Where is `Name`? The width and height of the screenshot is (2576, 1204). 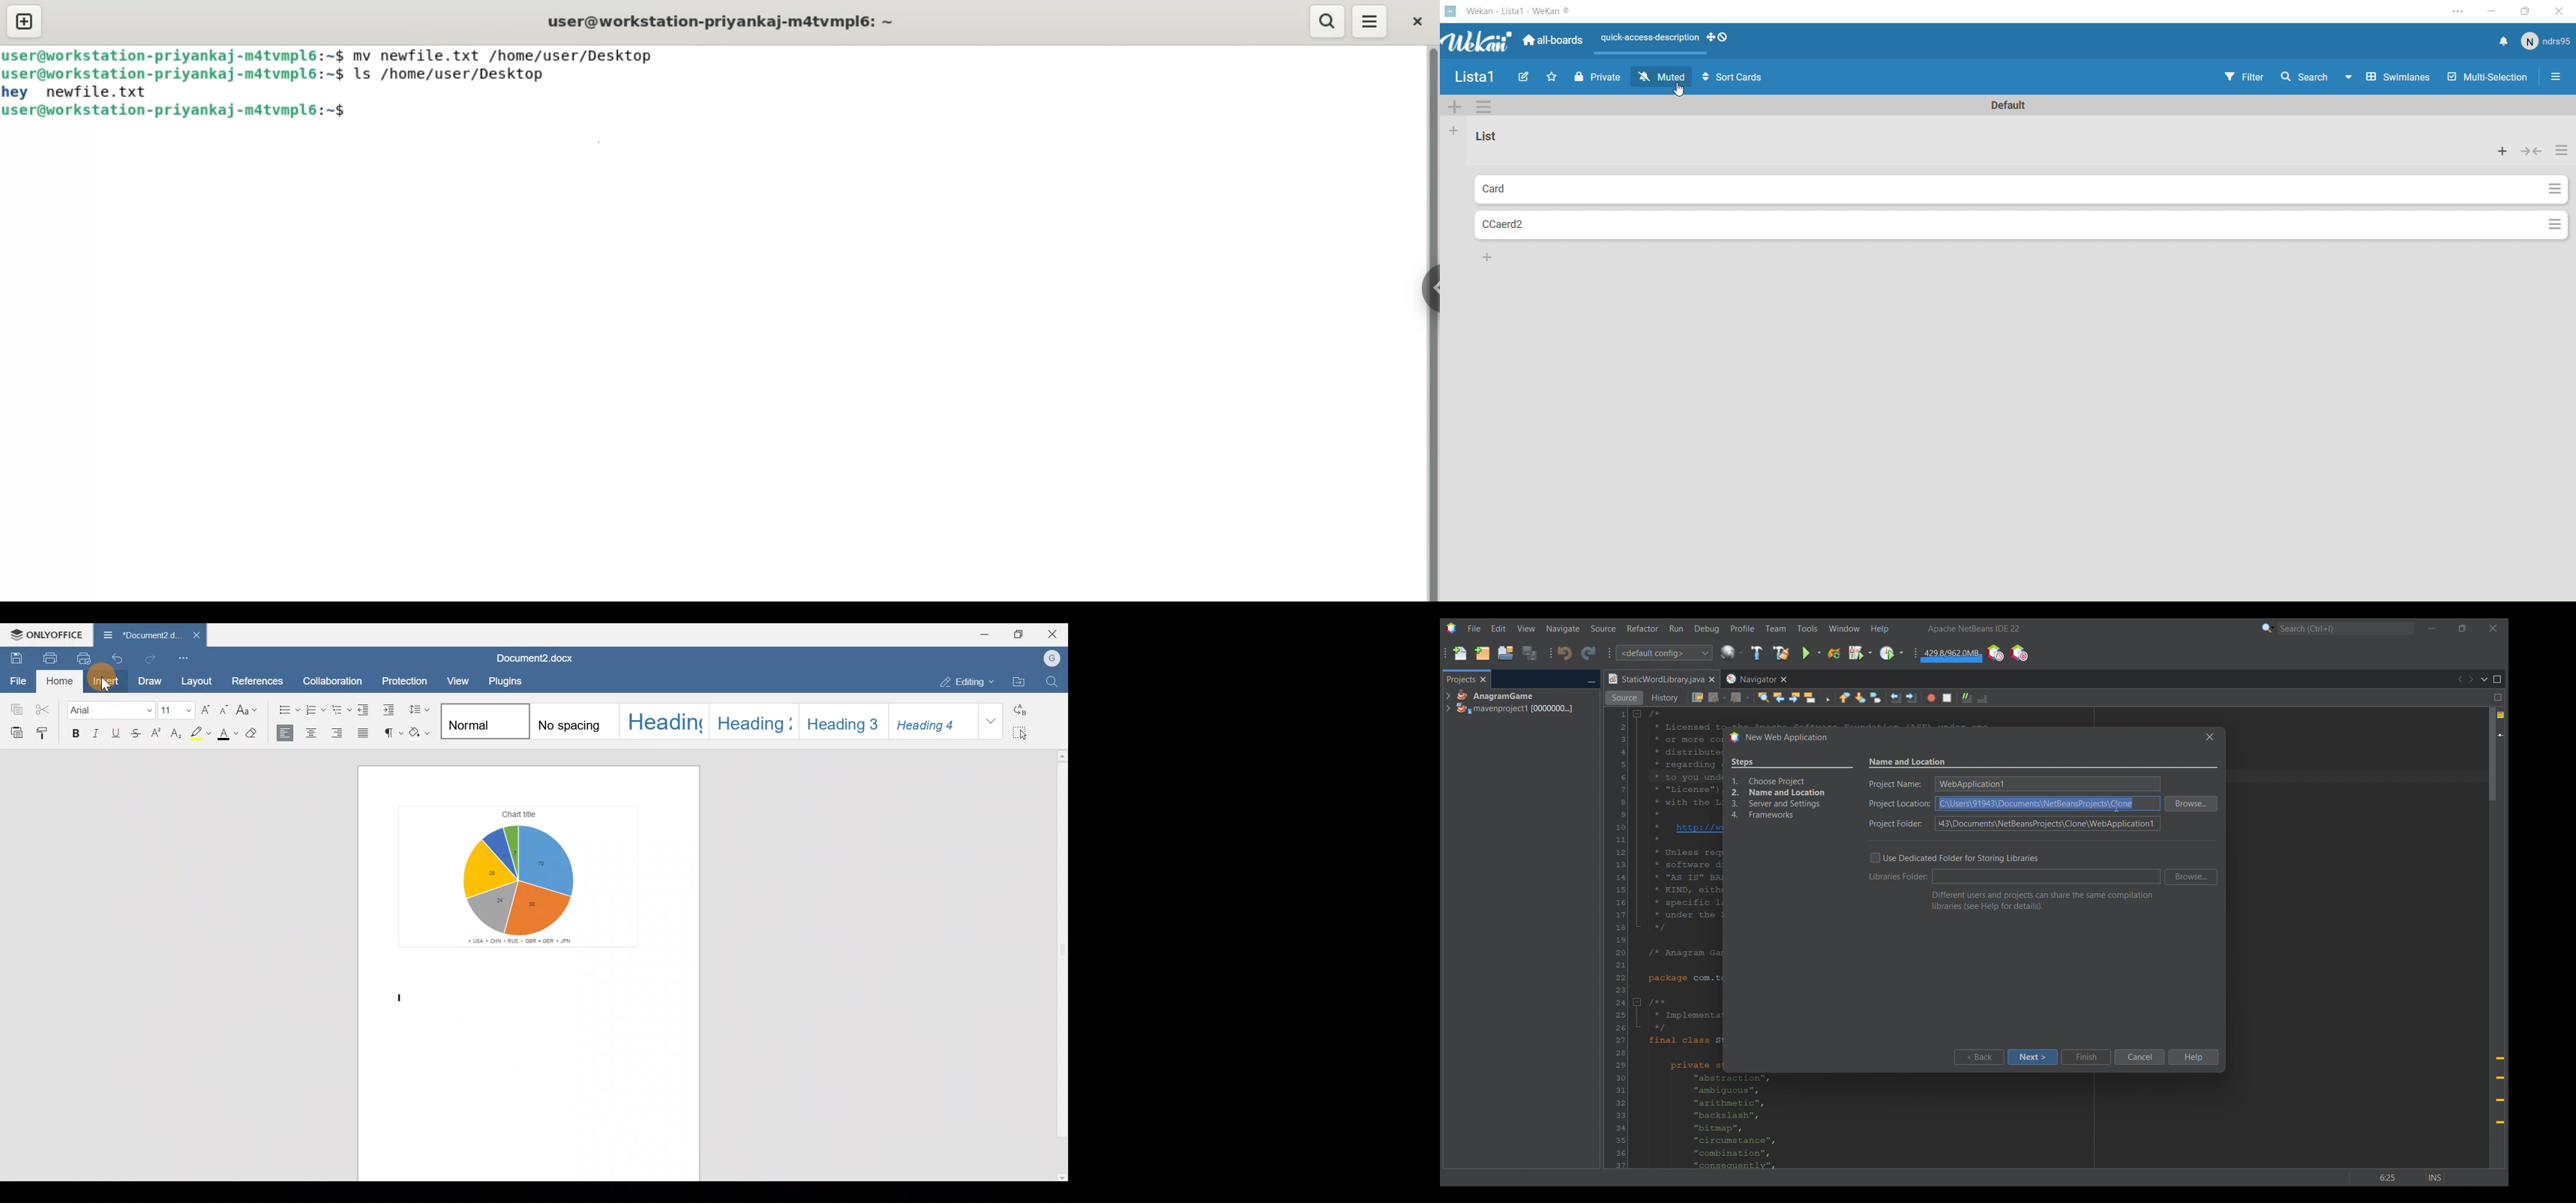
Name is located at coordinates (1474, 77).